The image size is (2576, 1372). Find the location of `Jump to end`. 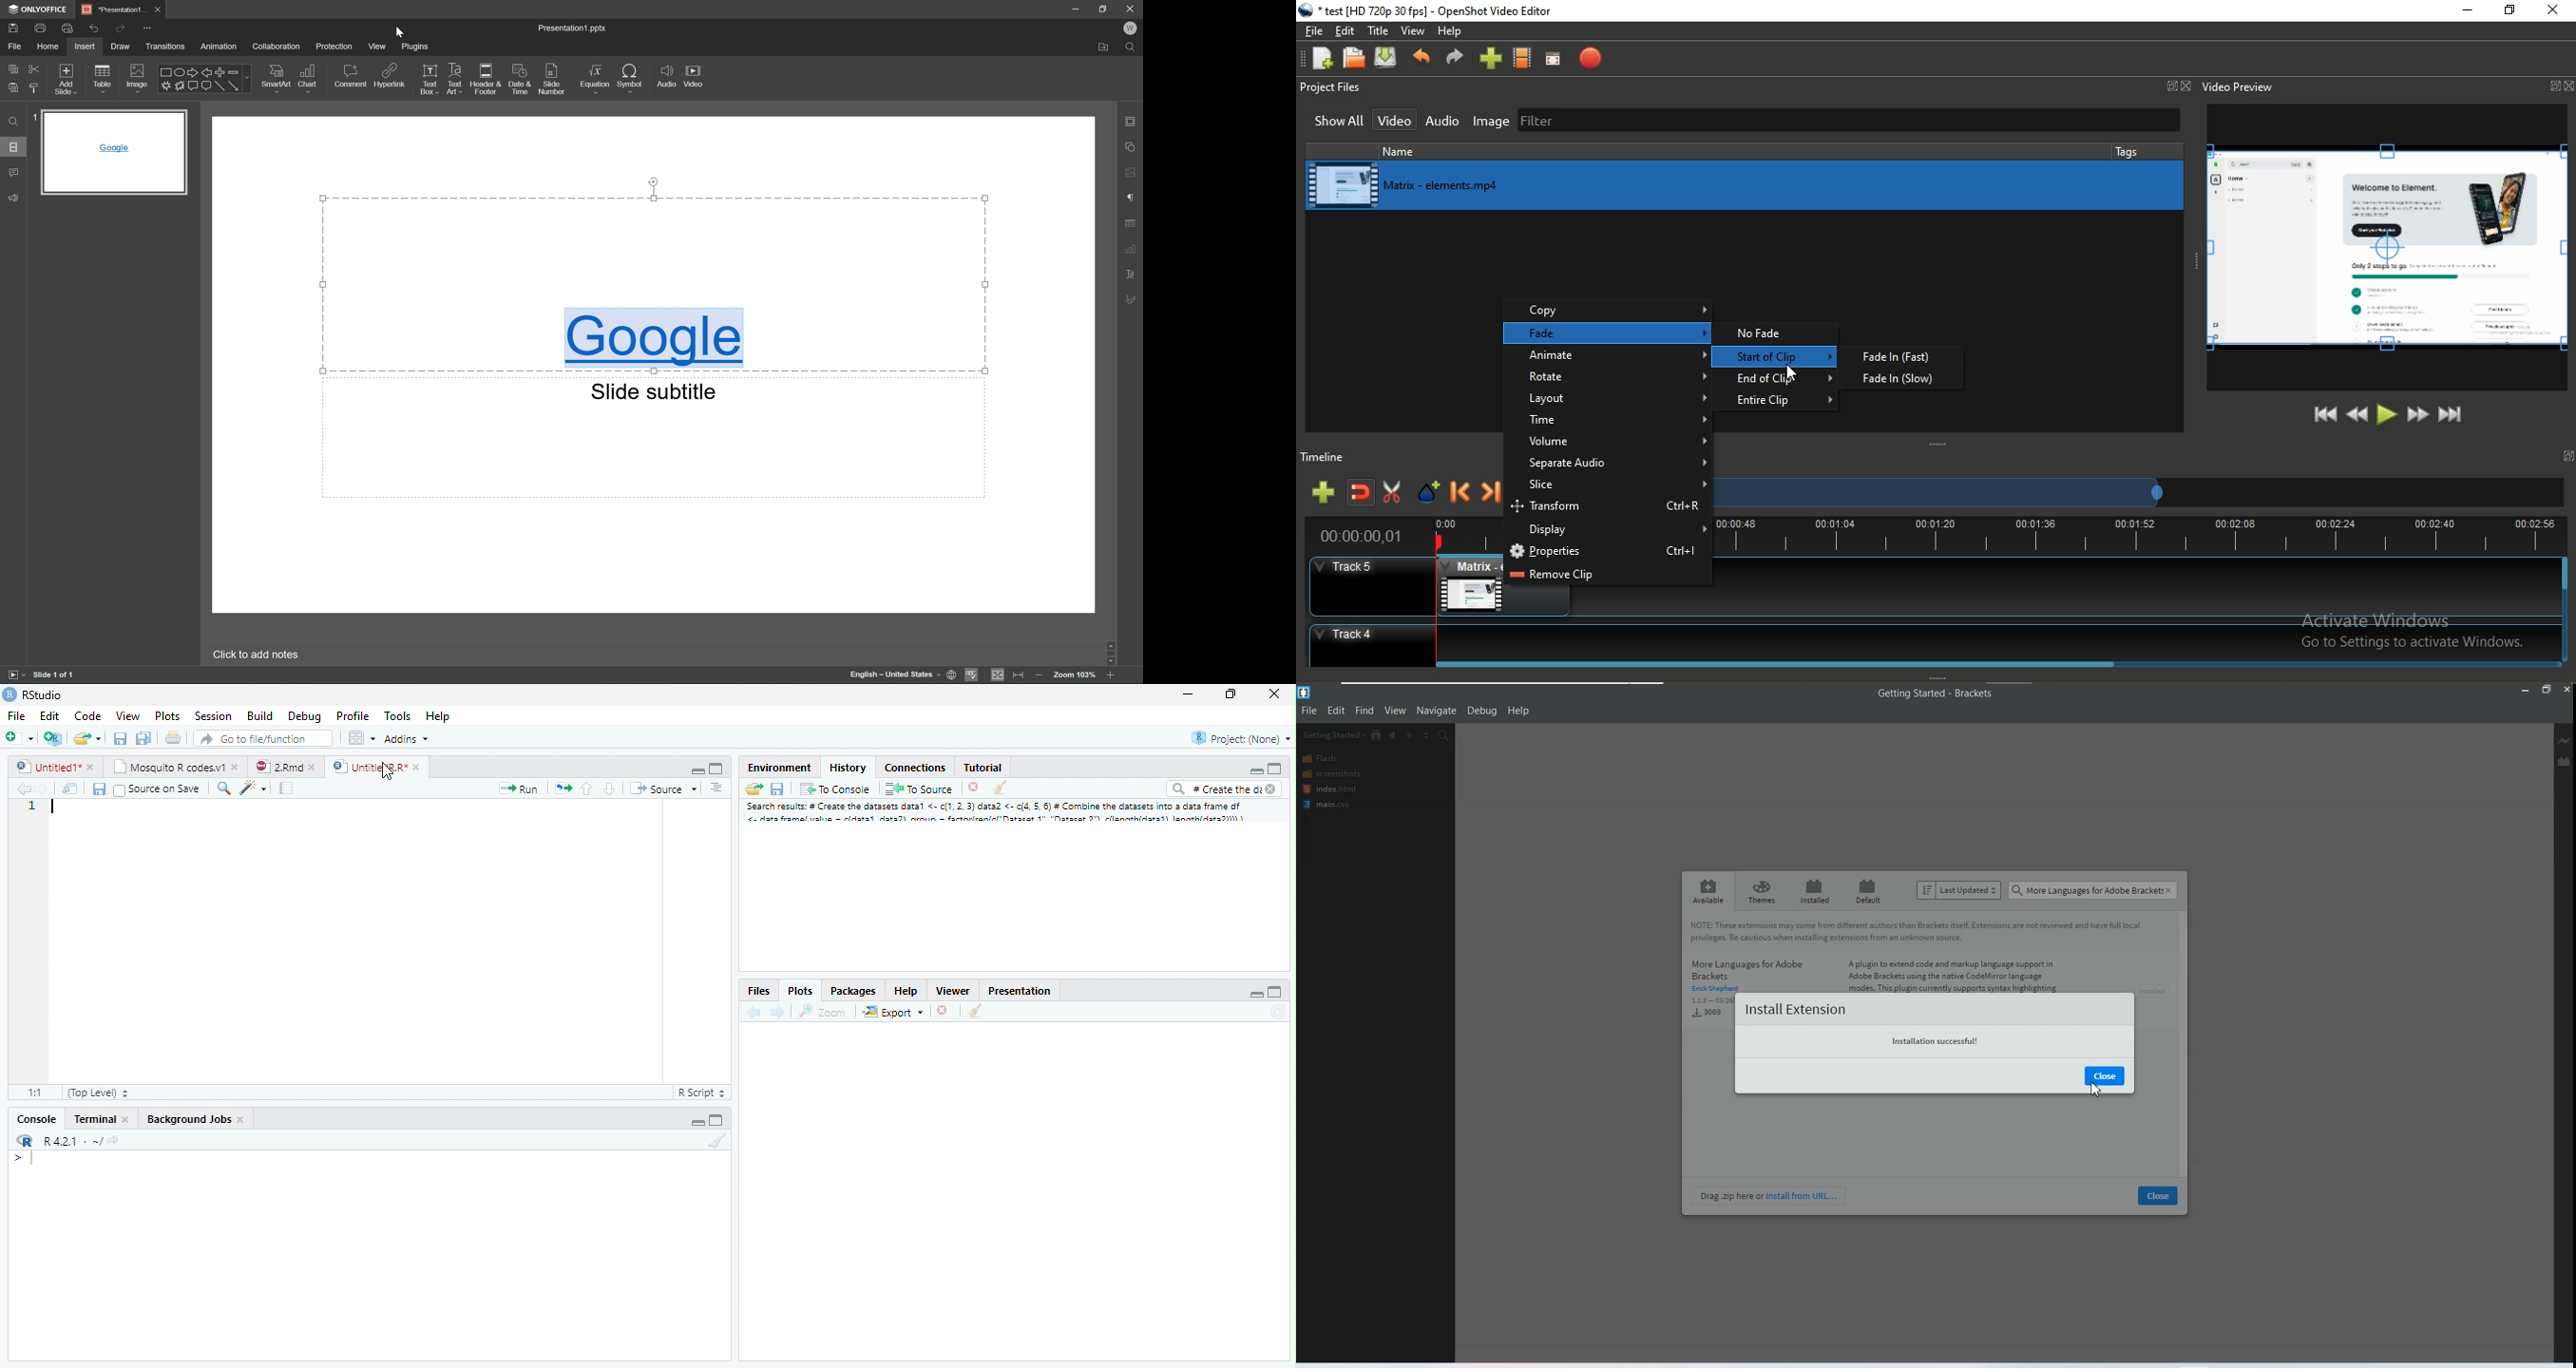

Jump to end is located at coordinates (2452, 416).